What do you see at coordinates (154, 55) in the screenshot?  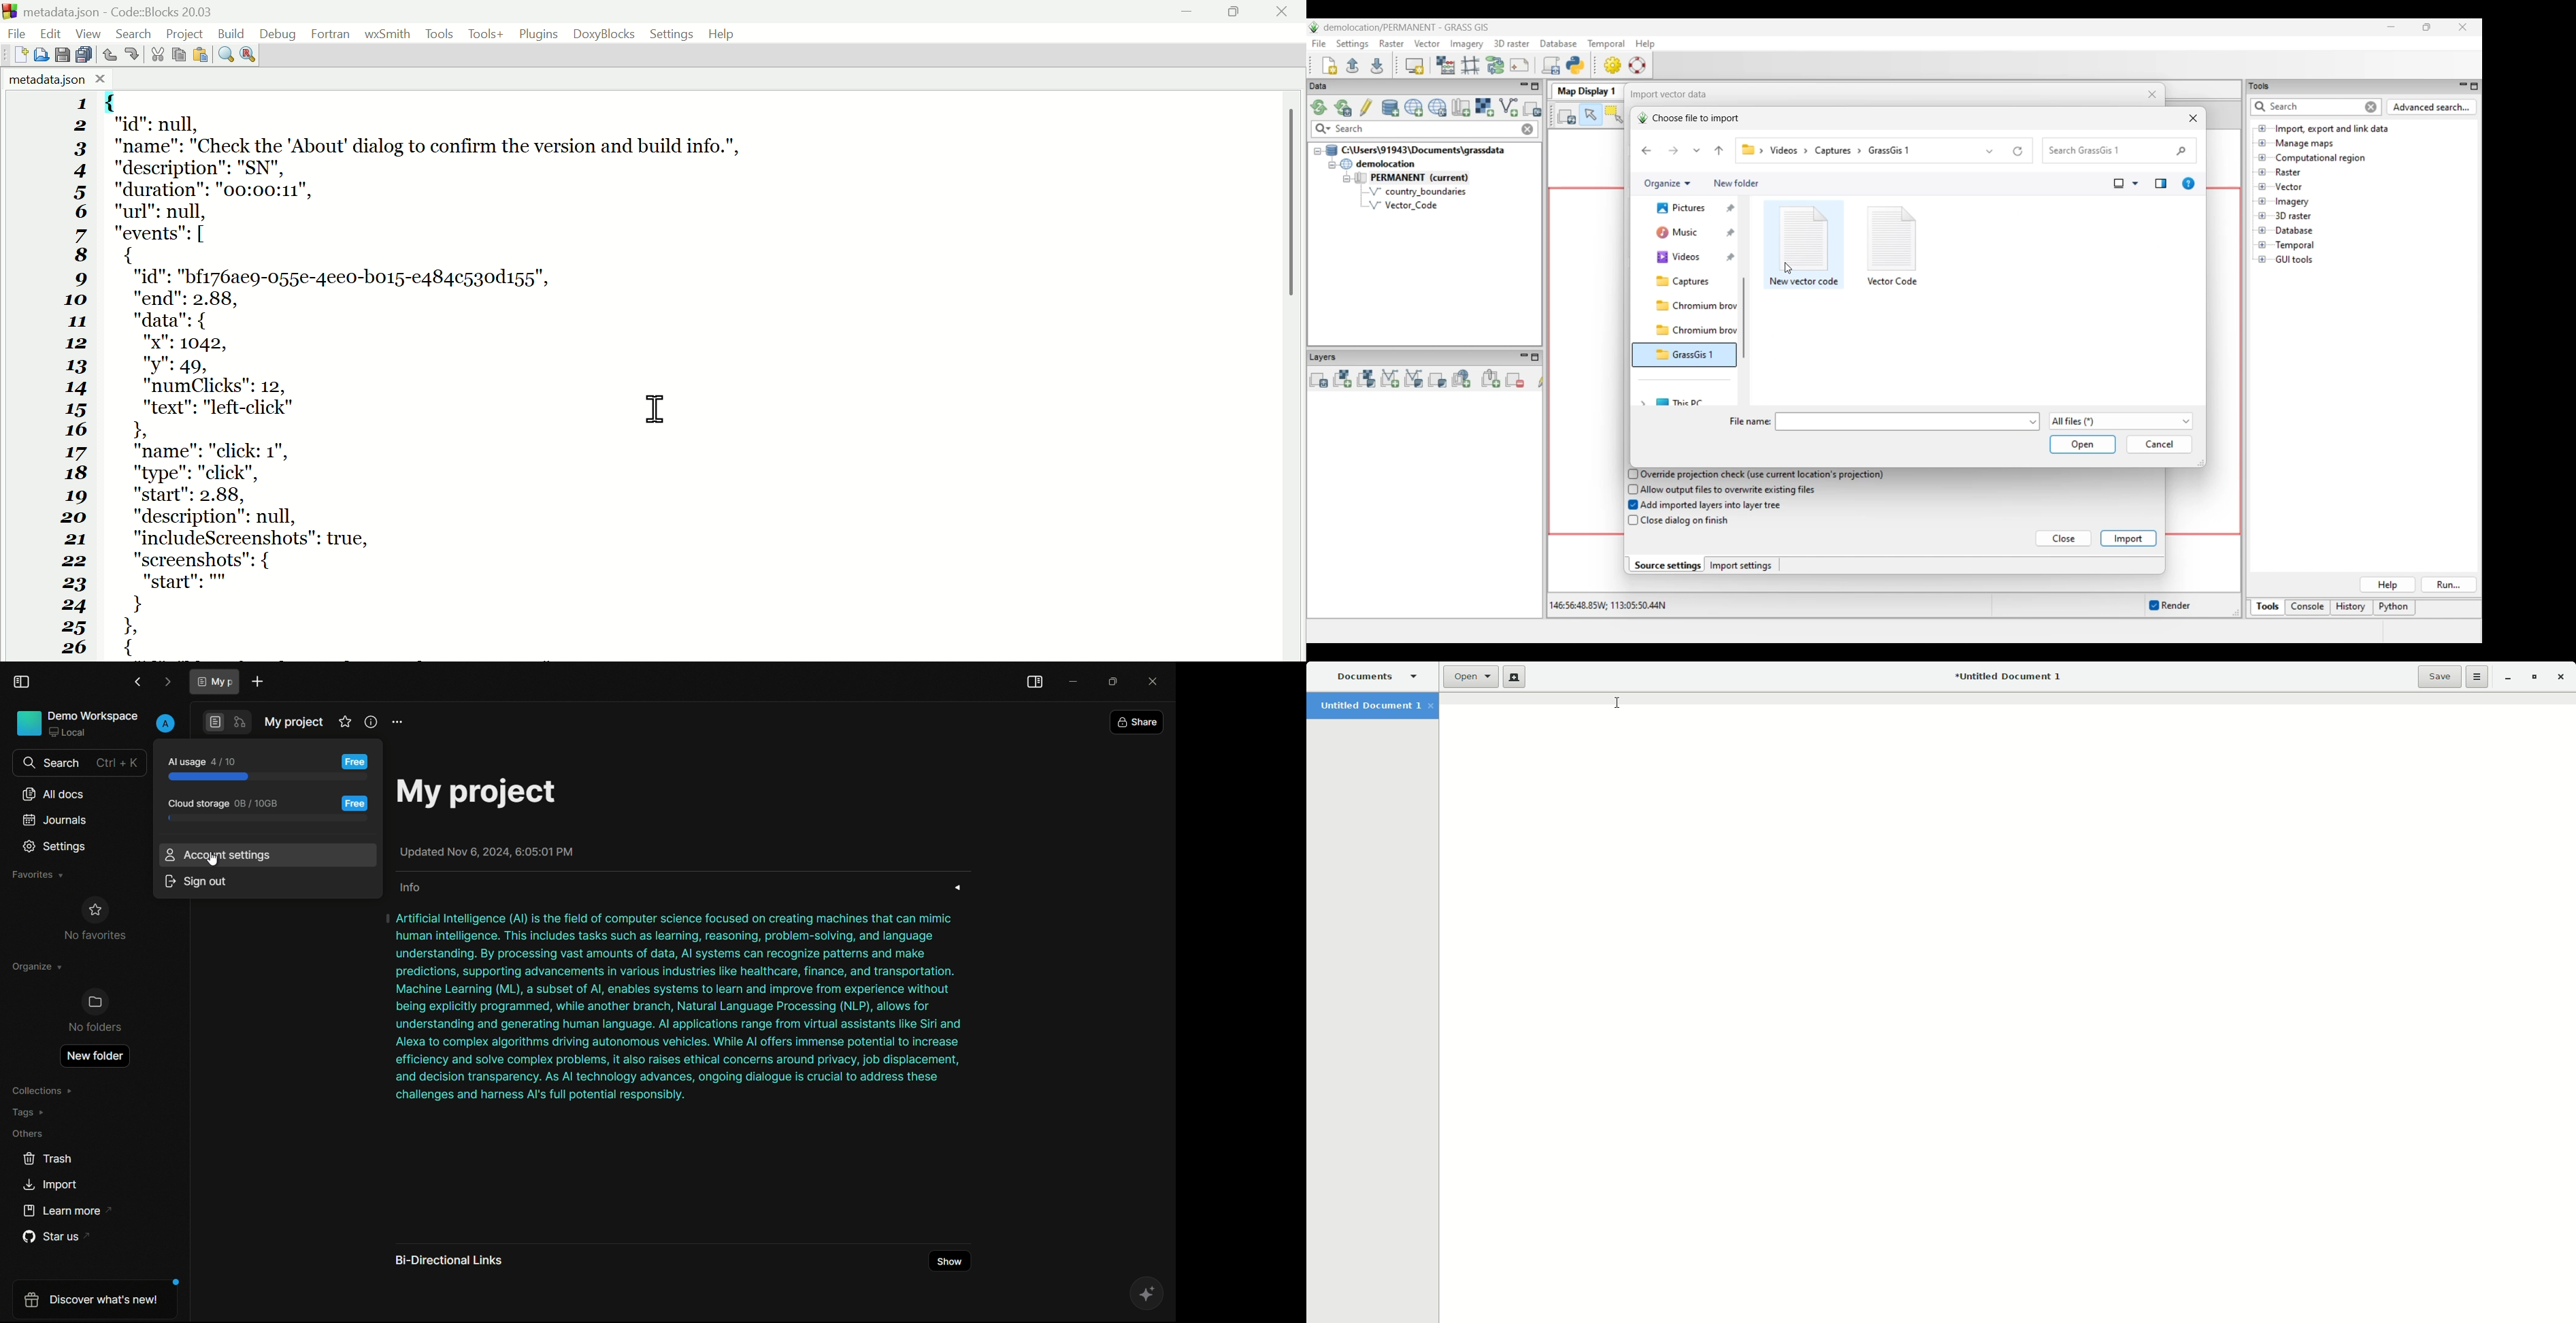 I see `Cut` at bounding box center [154, 55].